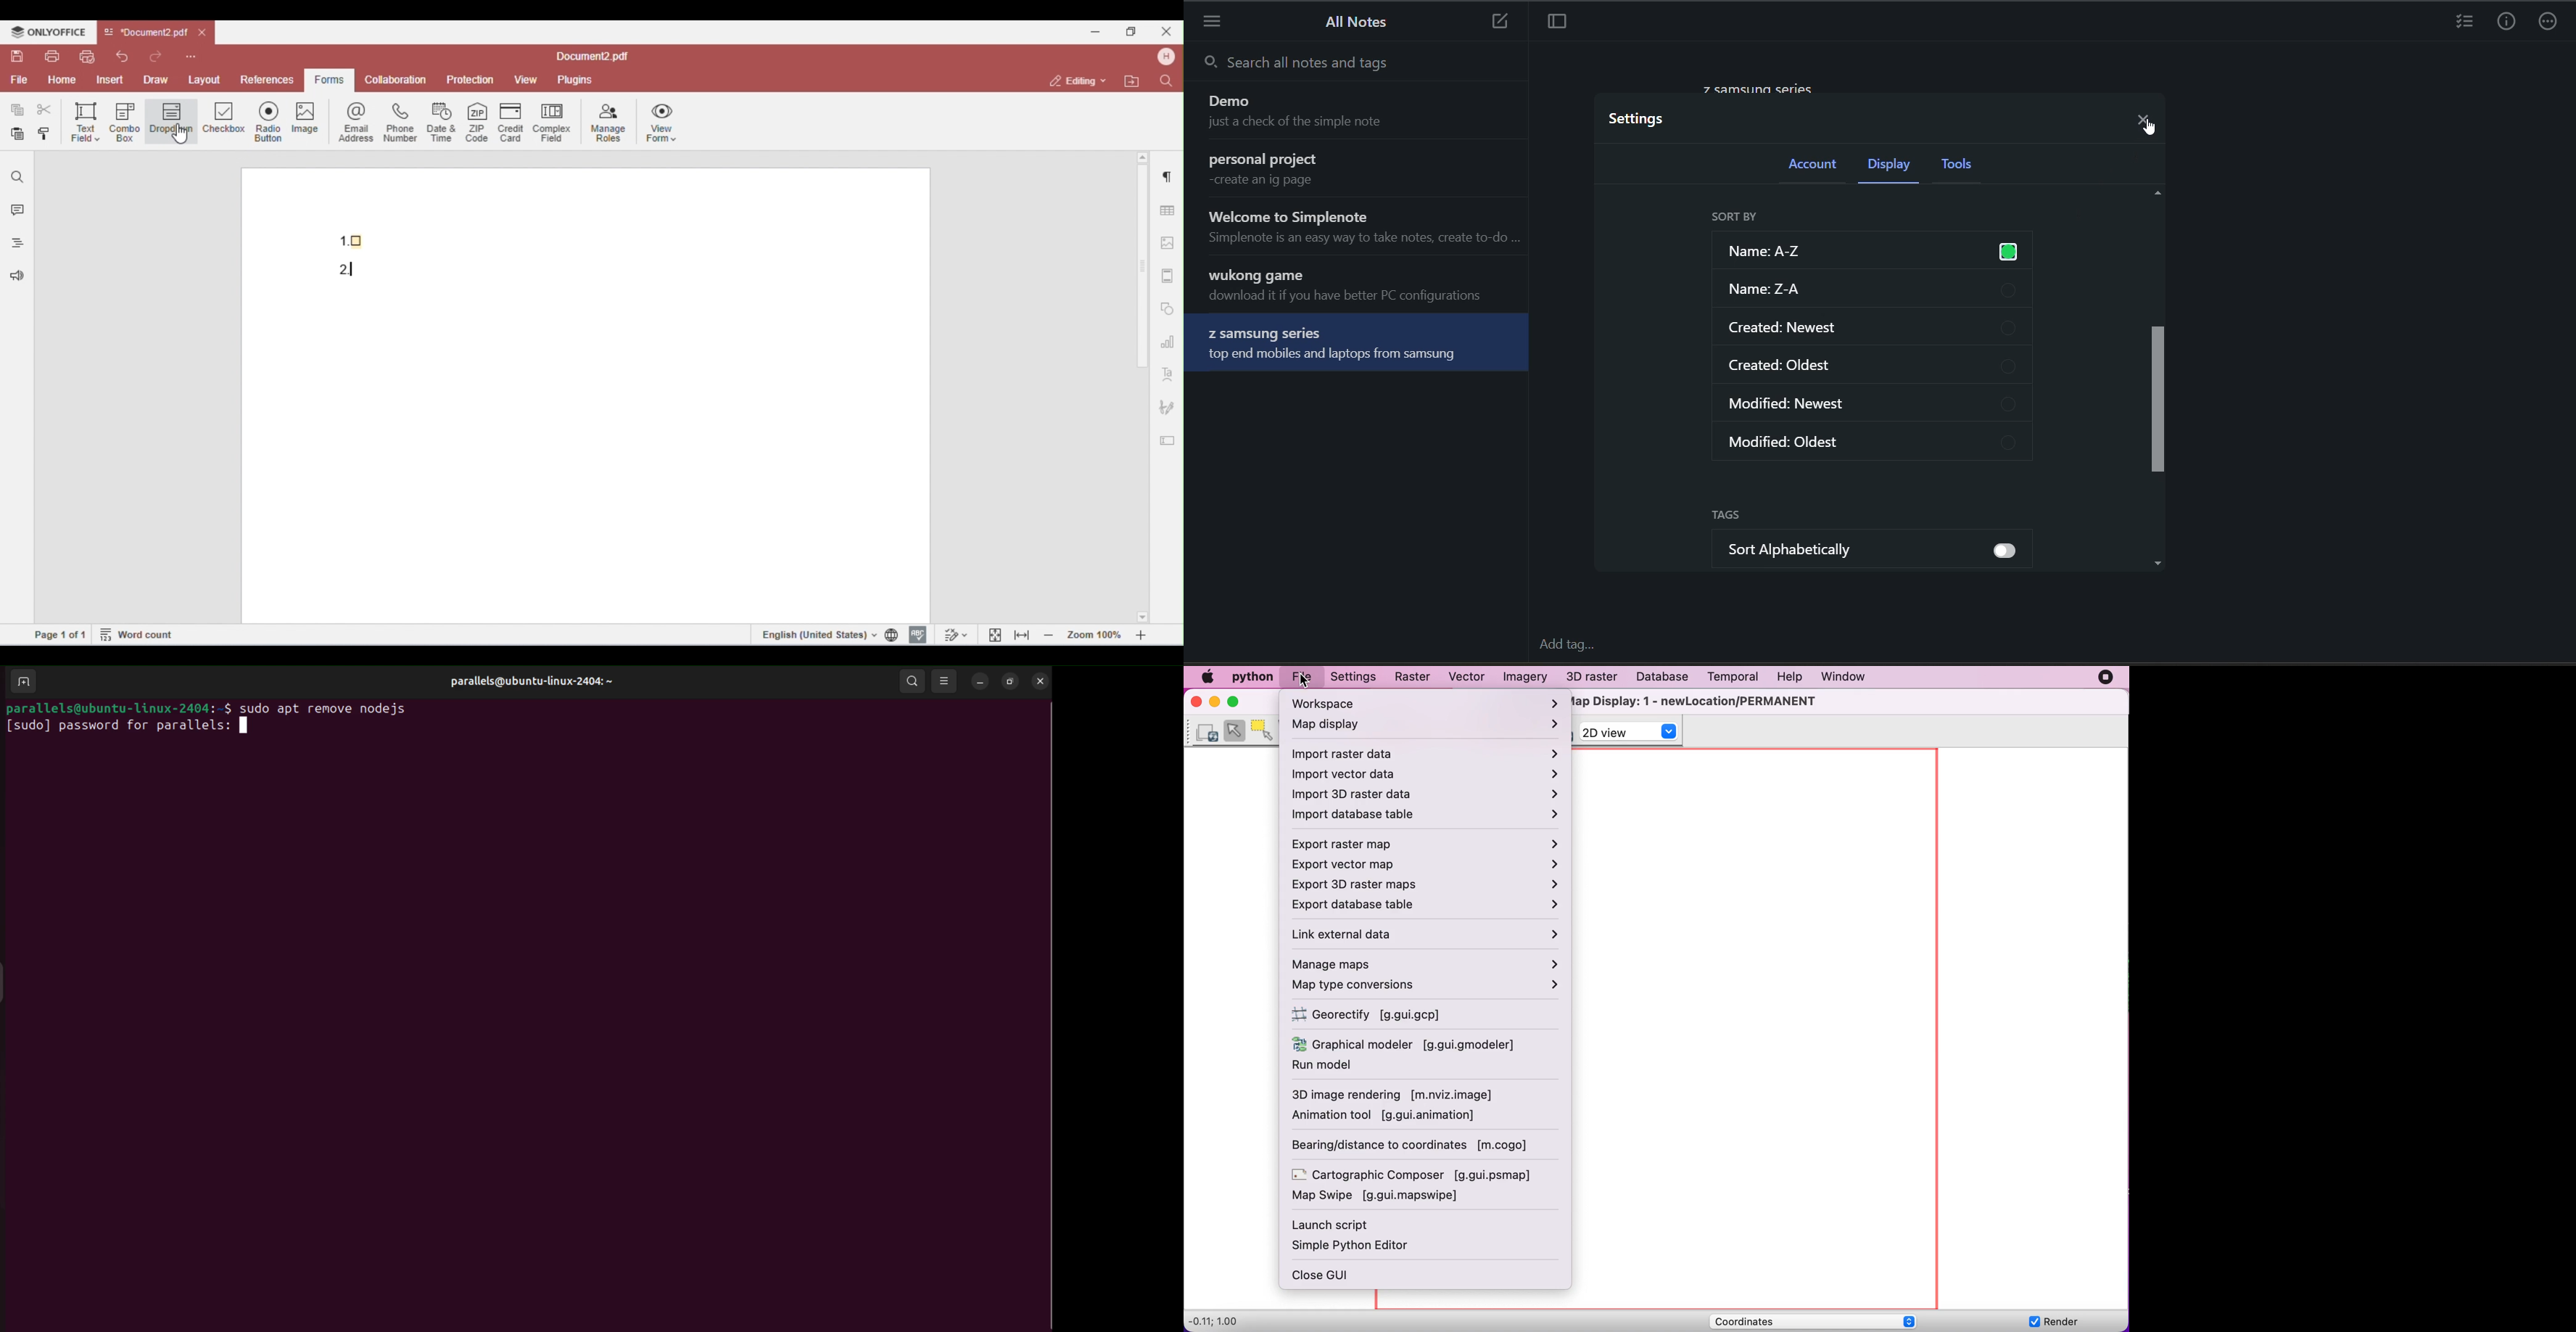 The width and height of the screenshot is (2576, 1344). I want to click on created: newest, so click(1876, 328).